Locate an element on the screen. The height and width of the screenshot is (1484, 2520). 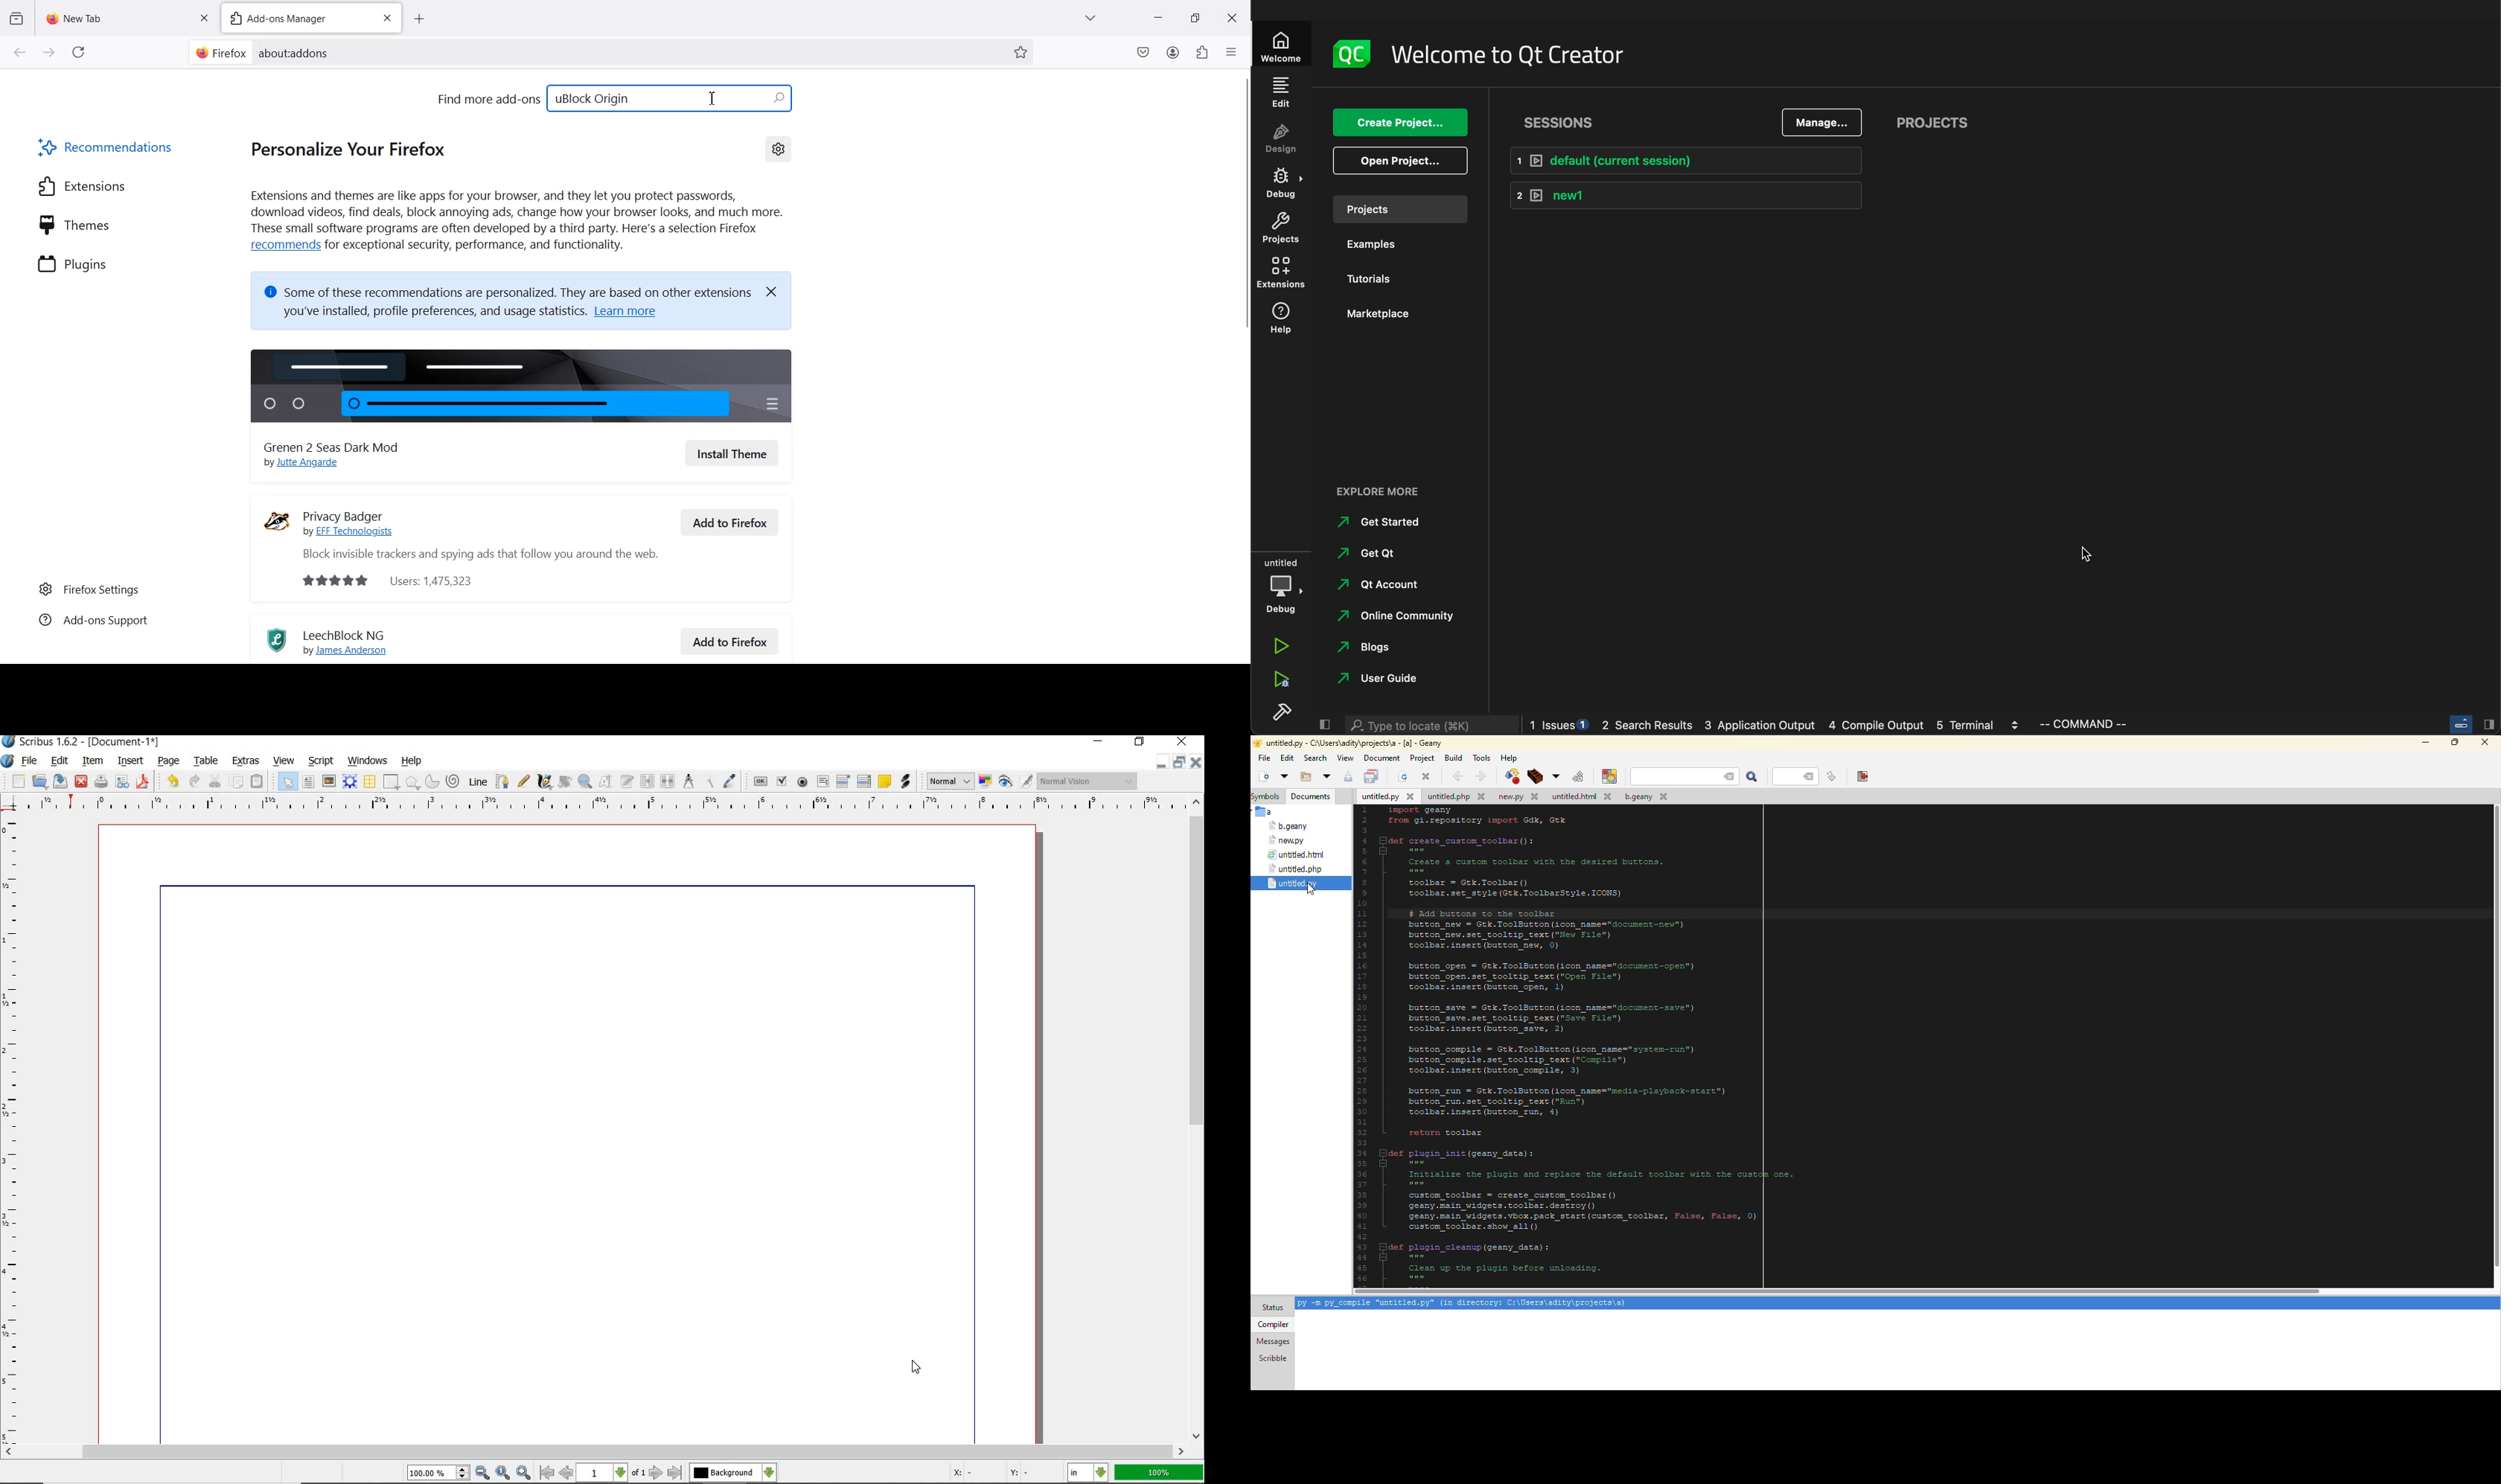
pdf combo box is located at coordinates (844, 782).